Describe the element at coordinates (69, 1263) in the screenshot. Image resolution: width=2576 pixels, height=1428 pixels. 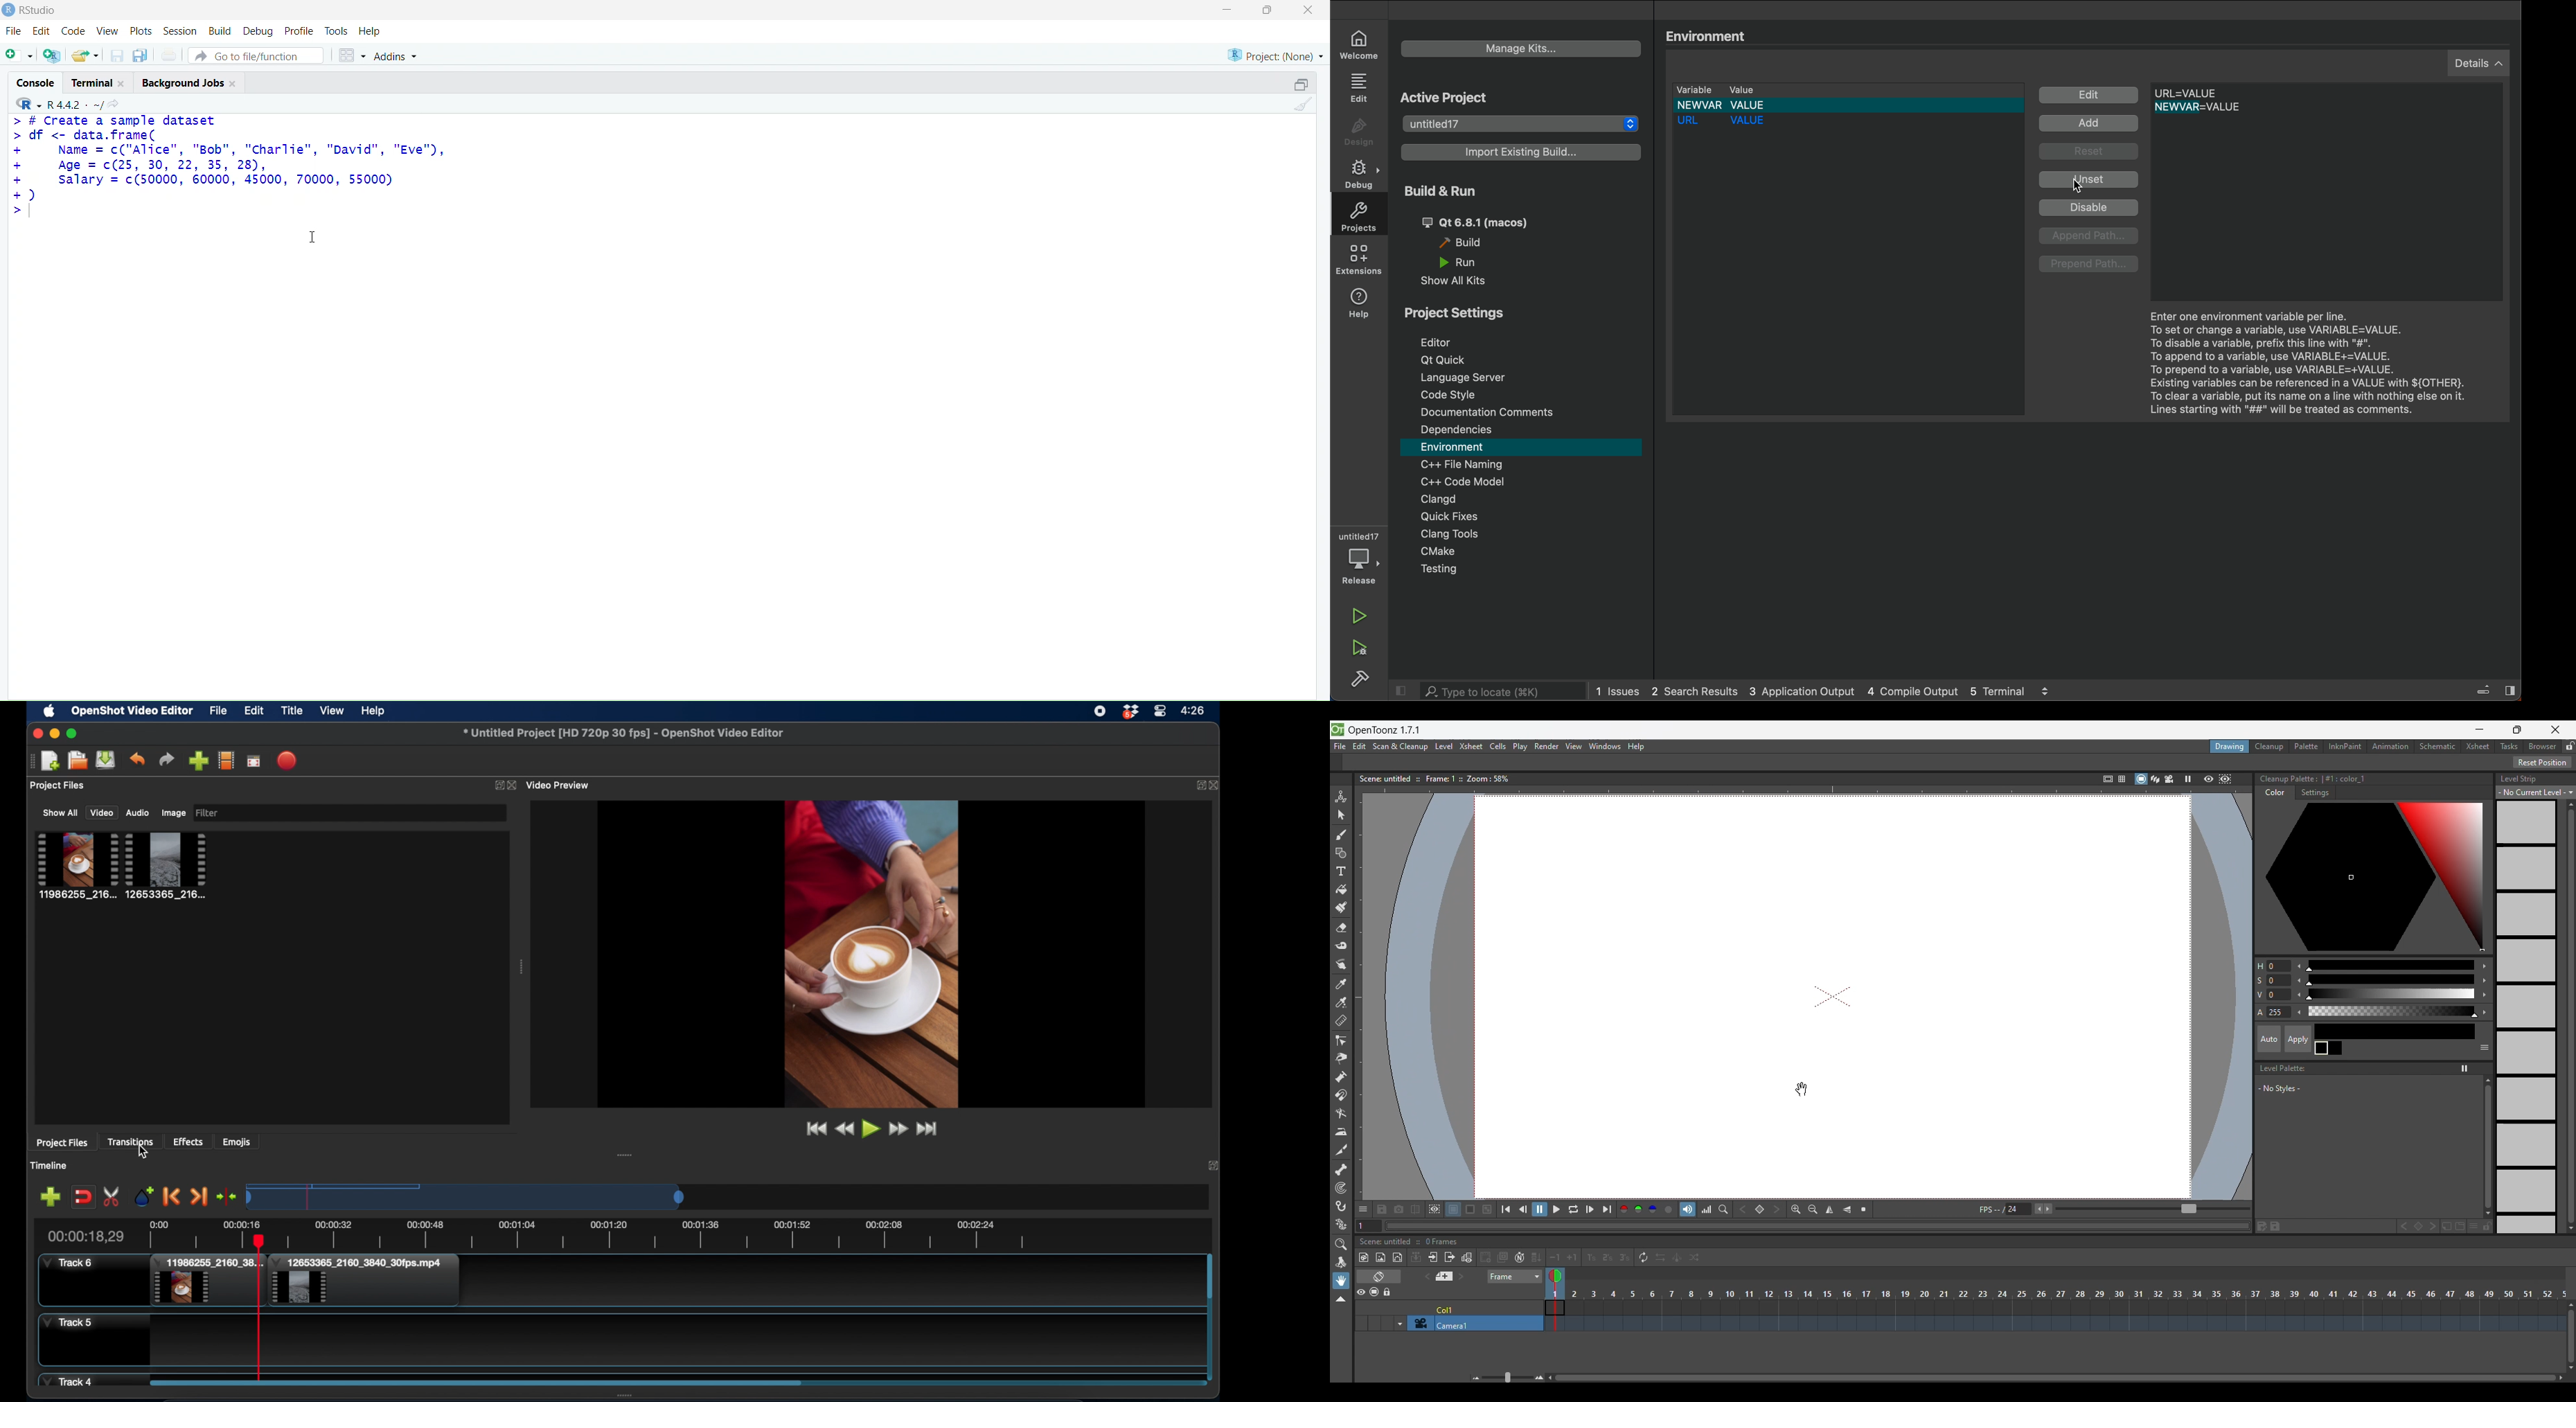
I see `track 6` at that location.